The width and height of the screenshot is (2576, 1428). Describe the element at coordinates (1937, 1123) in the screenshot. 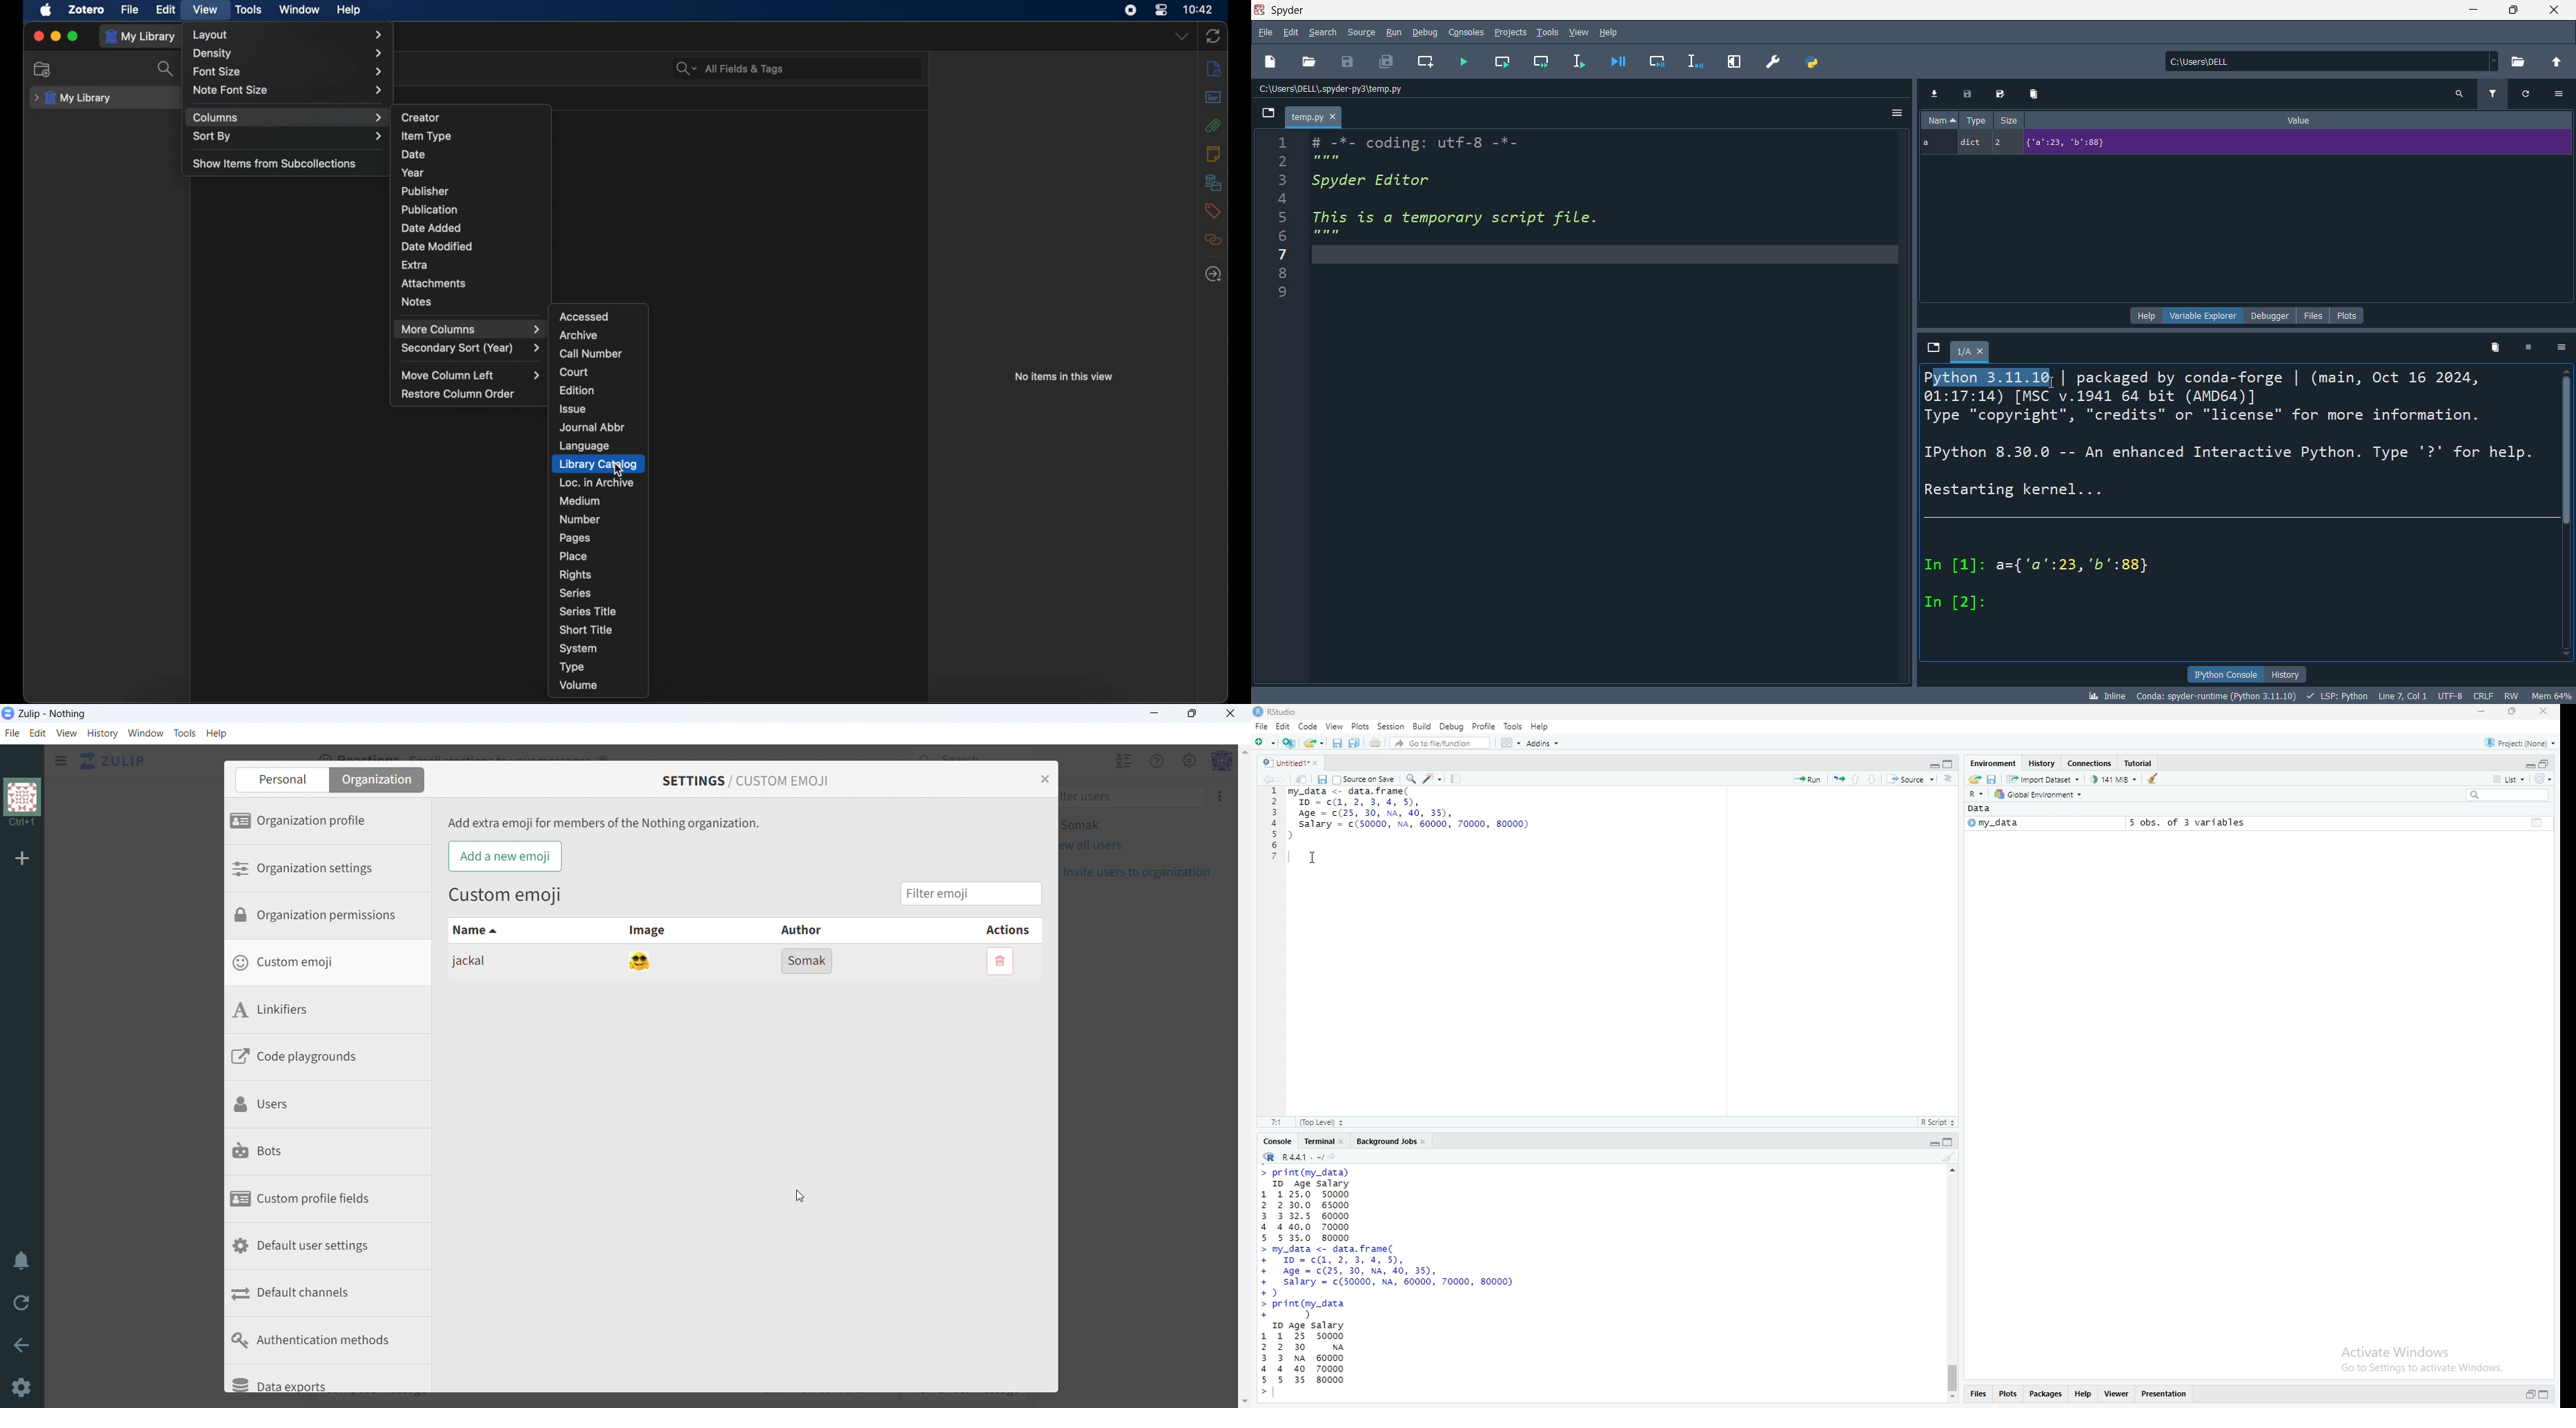

I see `R Script ` at that location.